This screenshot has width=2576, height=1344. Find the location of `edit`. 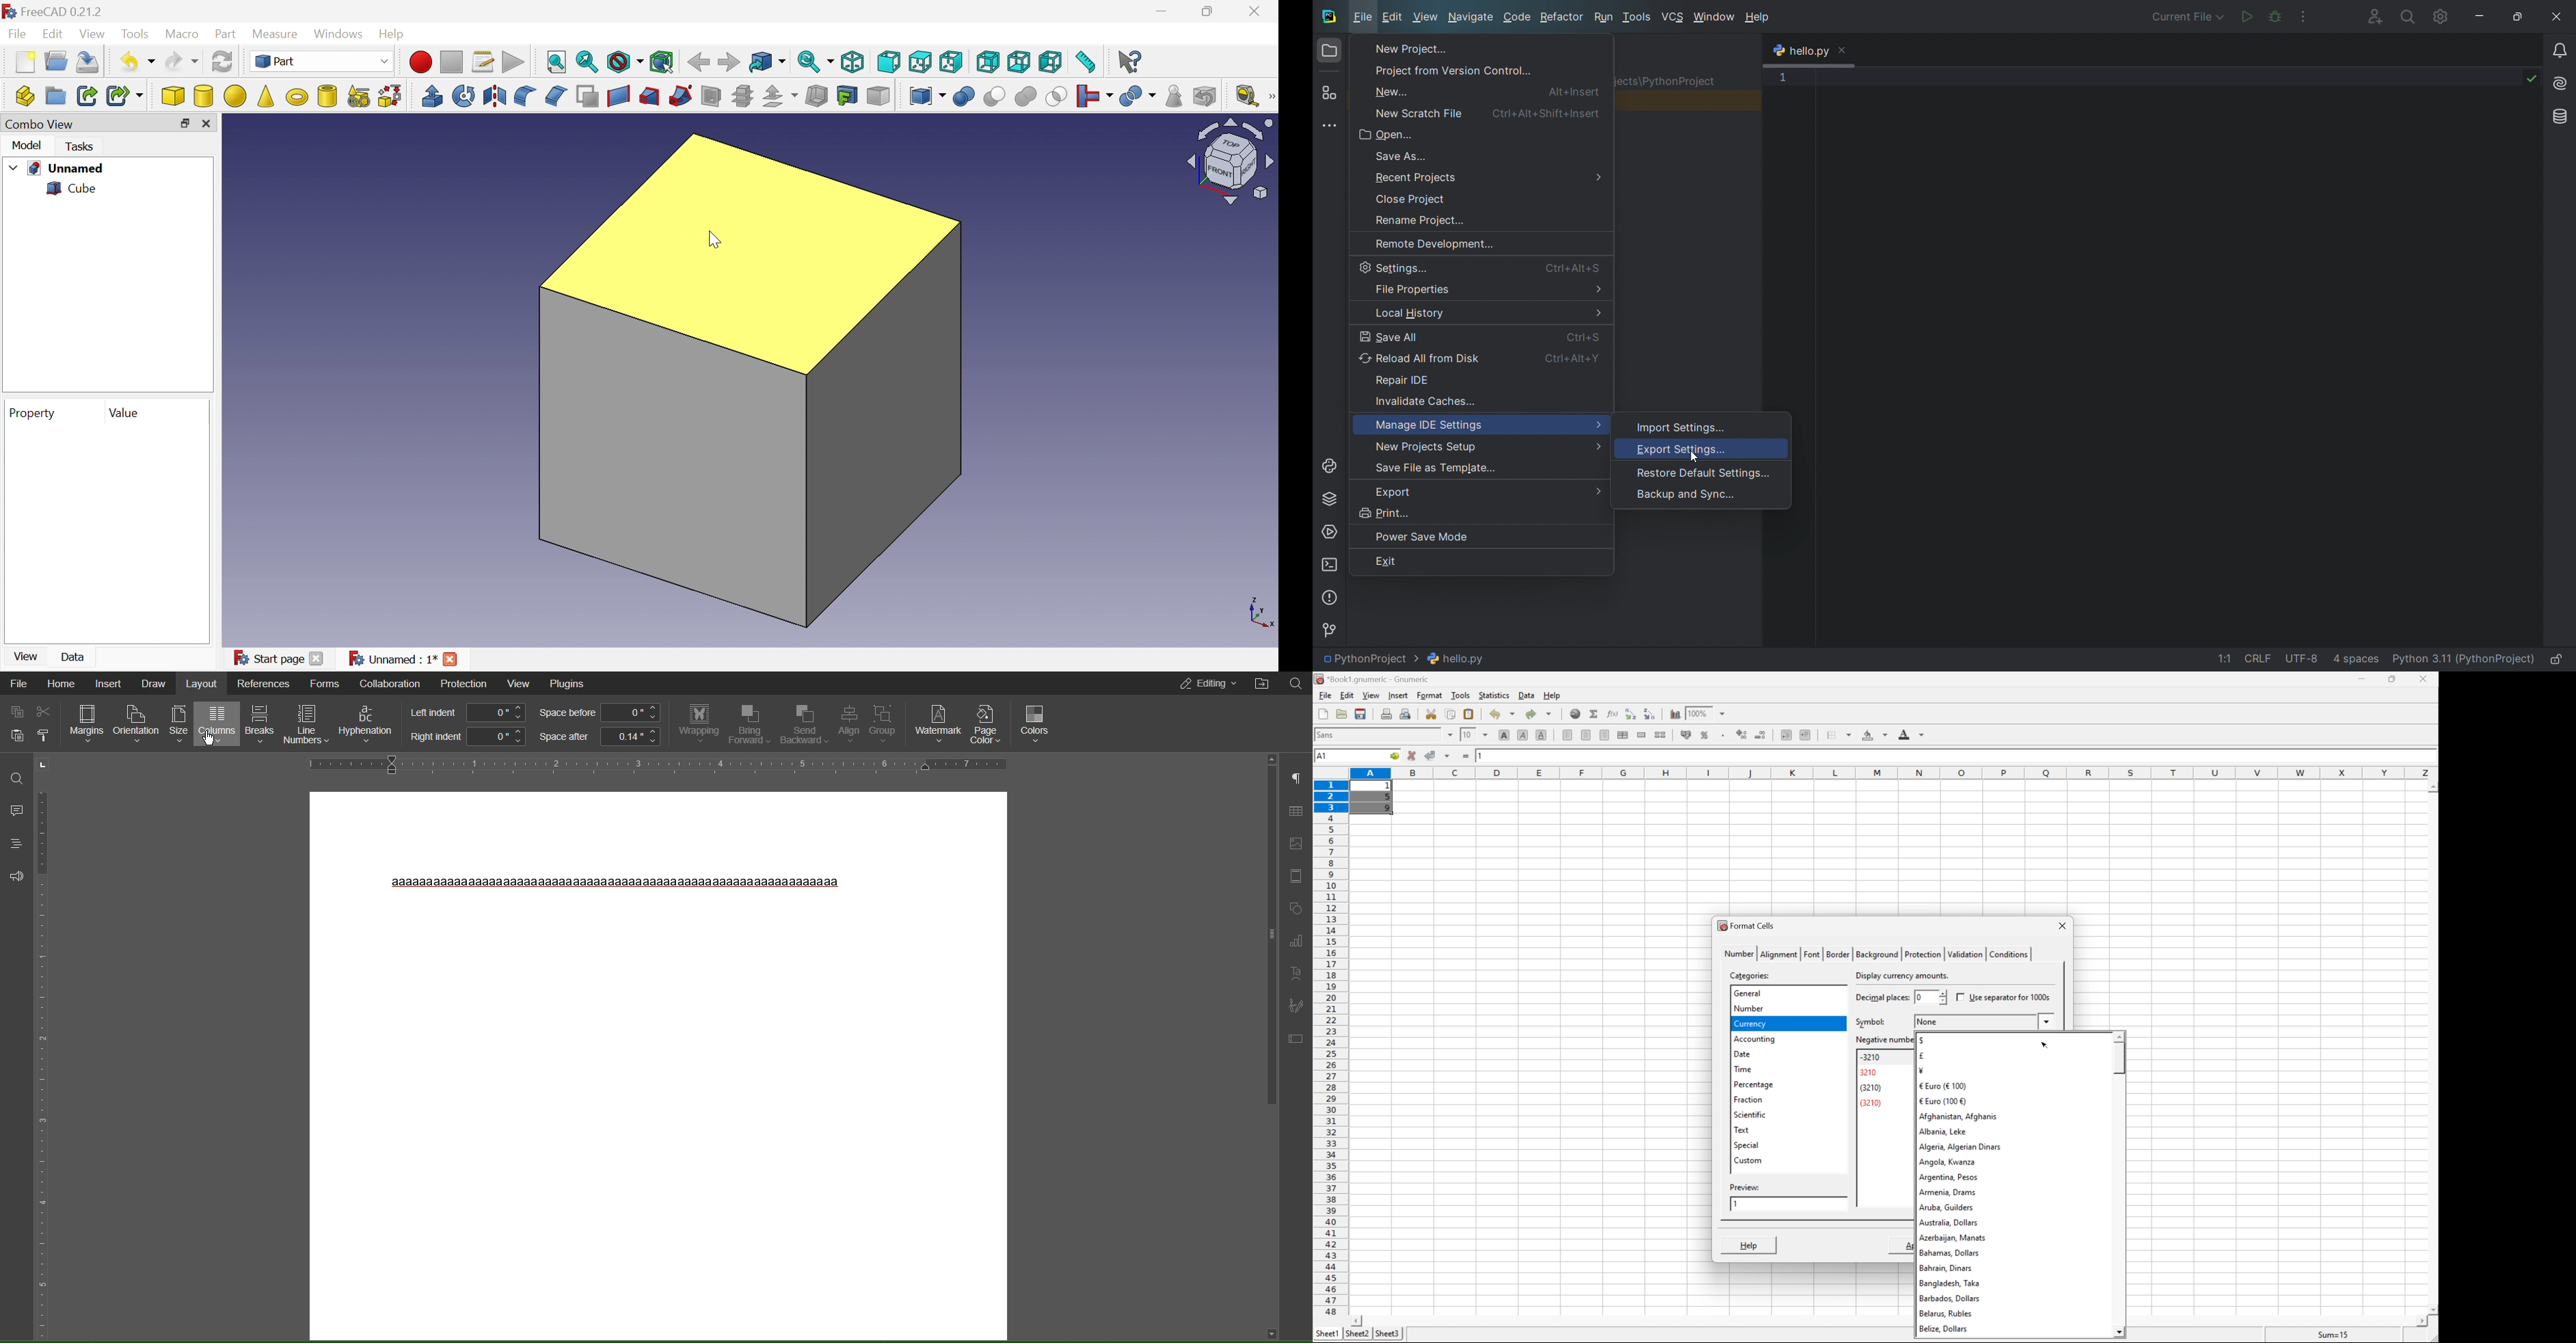

edit is located at coordinates (1348, 694).